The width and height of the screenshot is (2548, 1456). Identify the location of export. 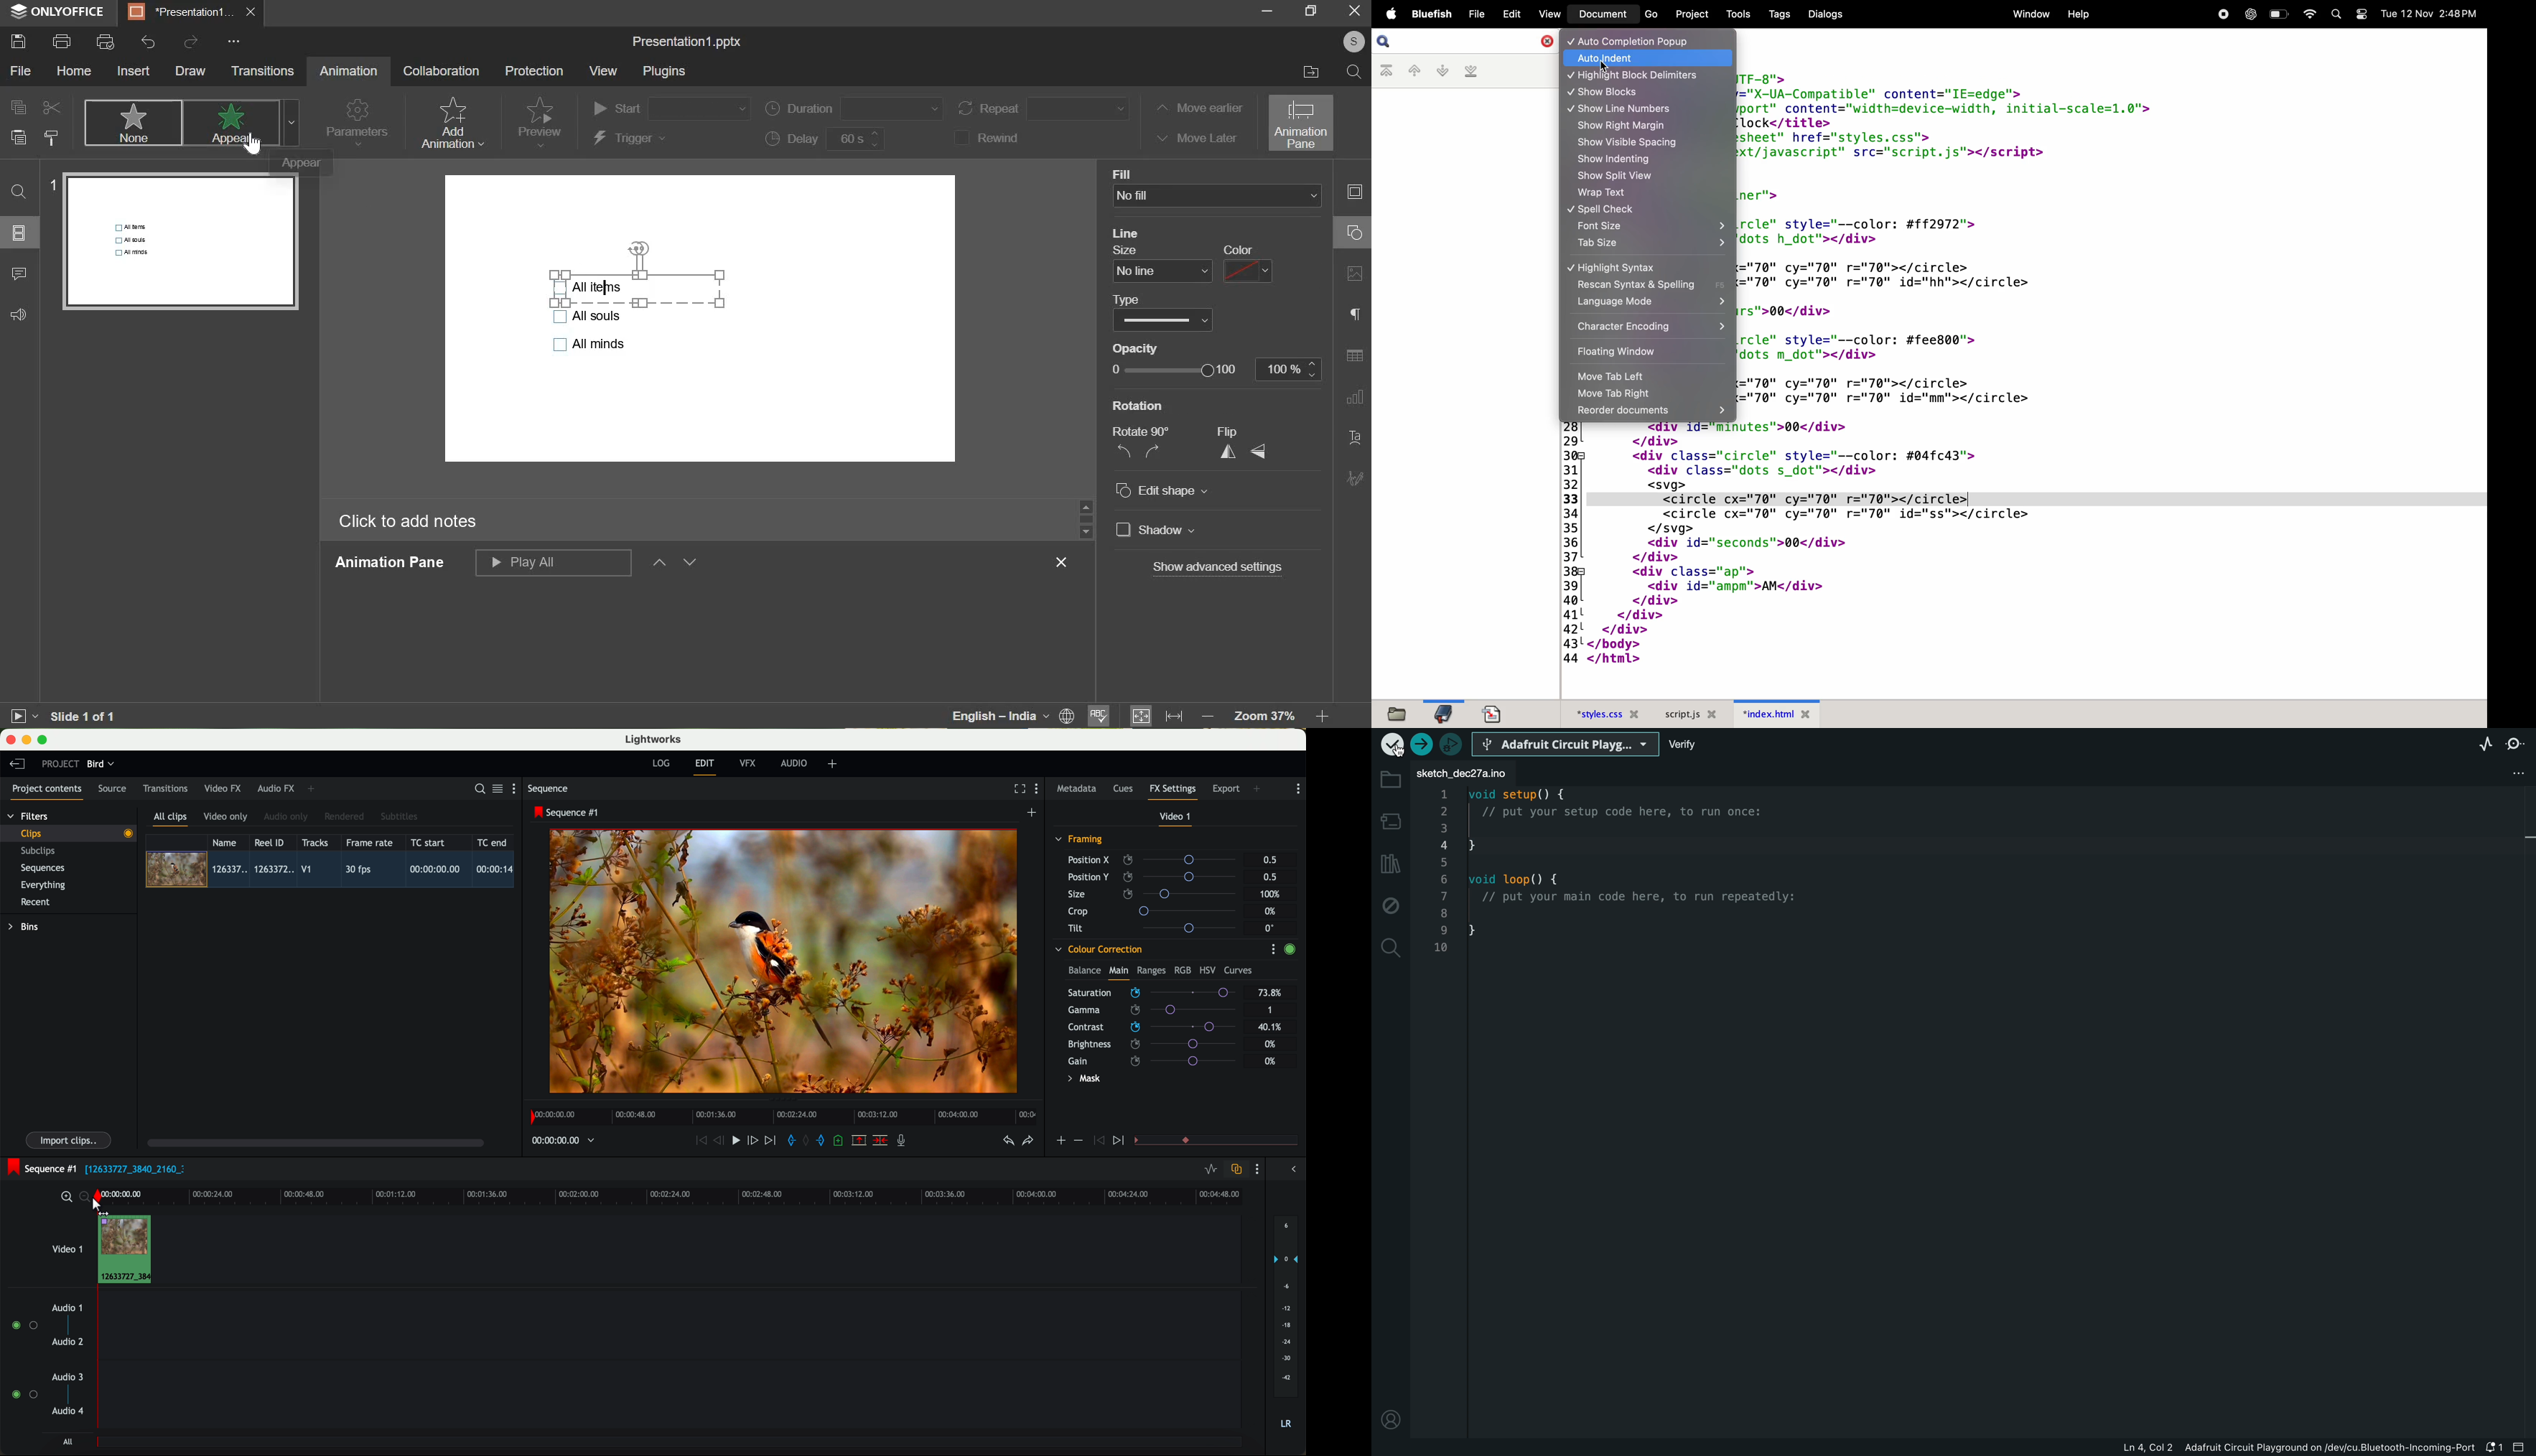
(1227, 790).